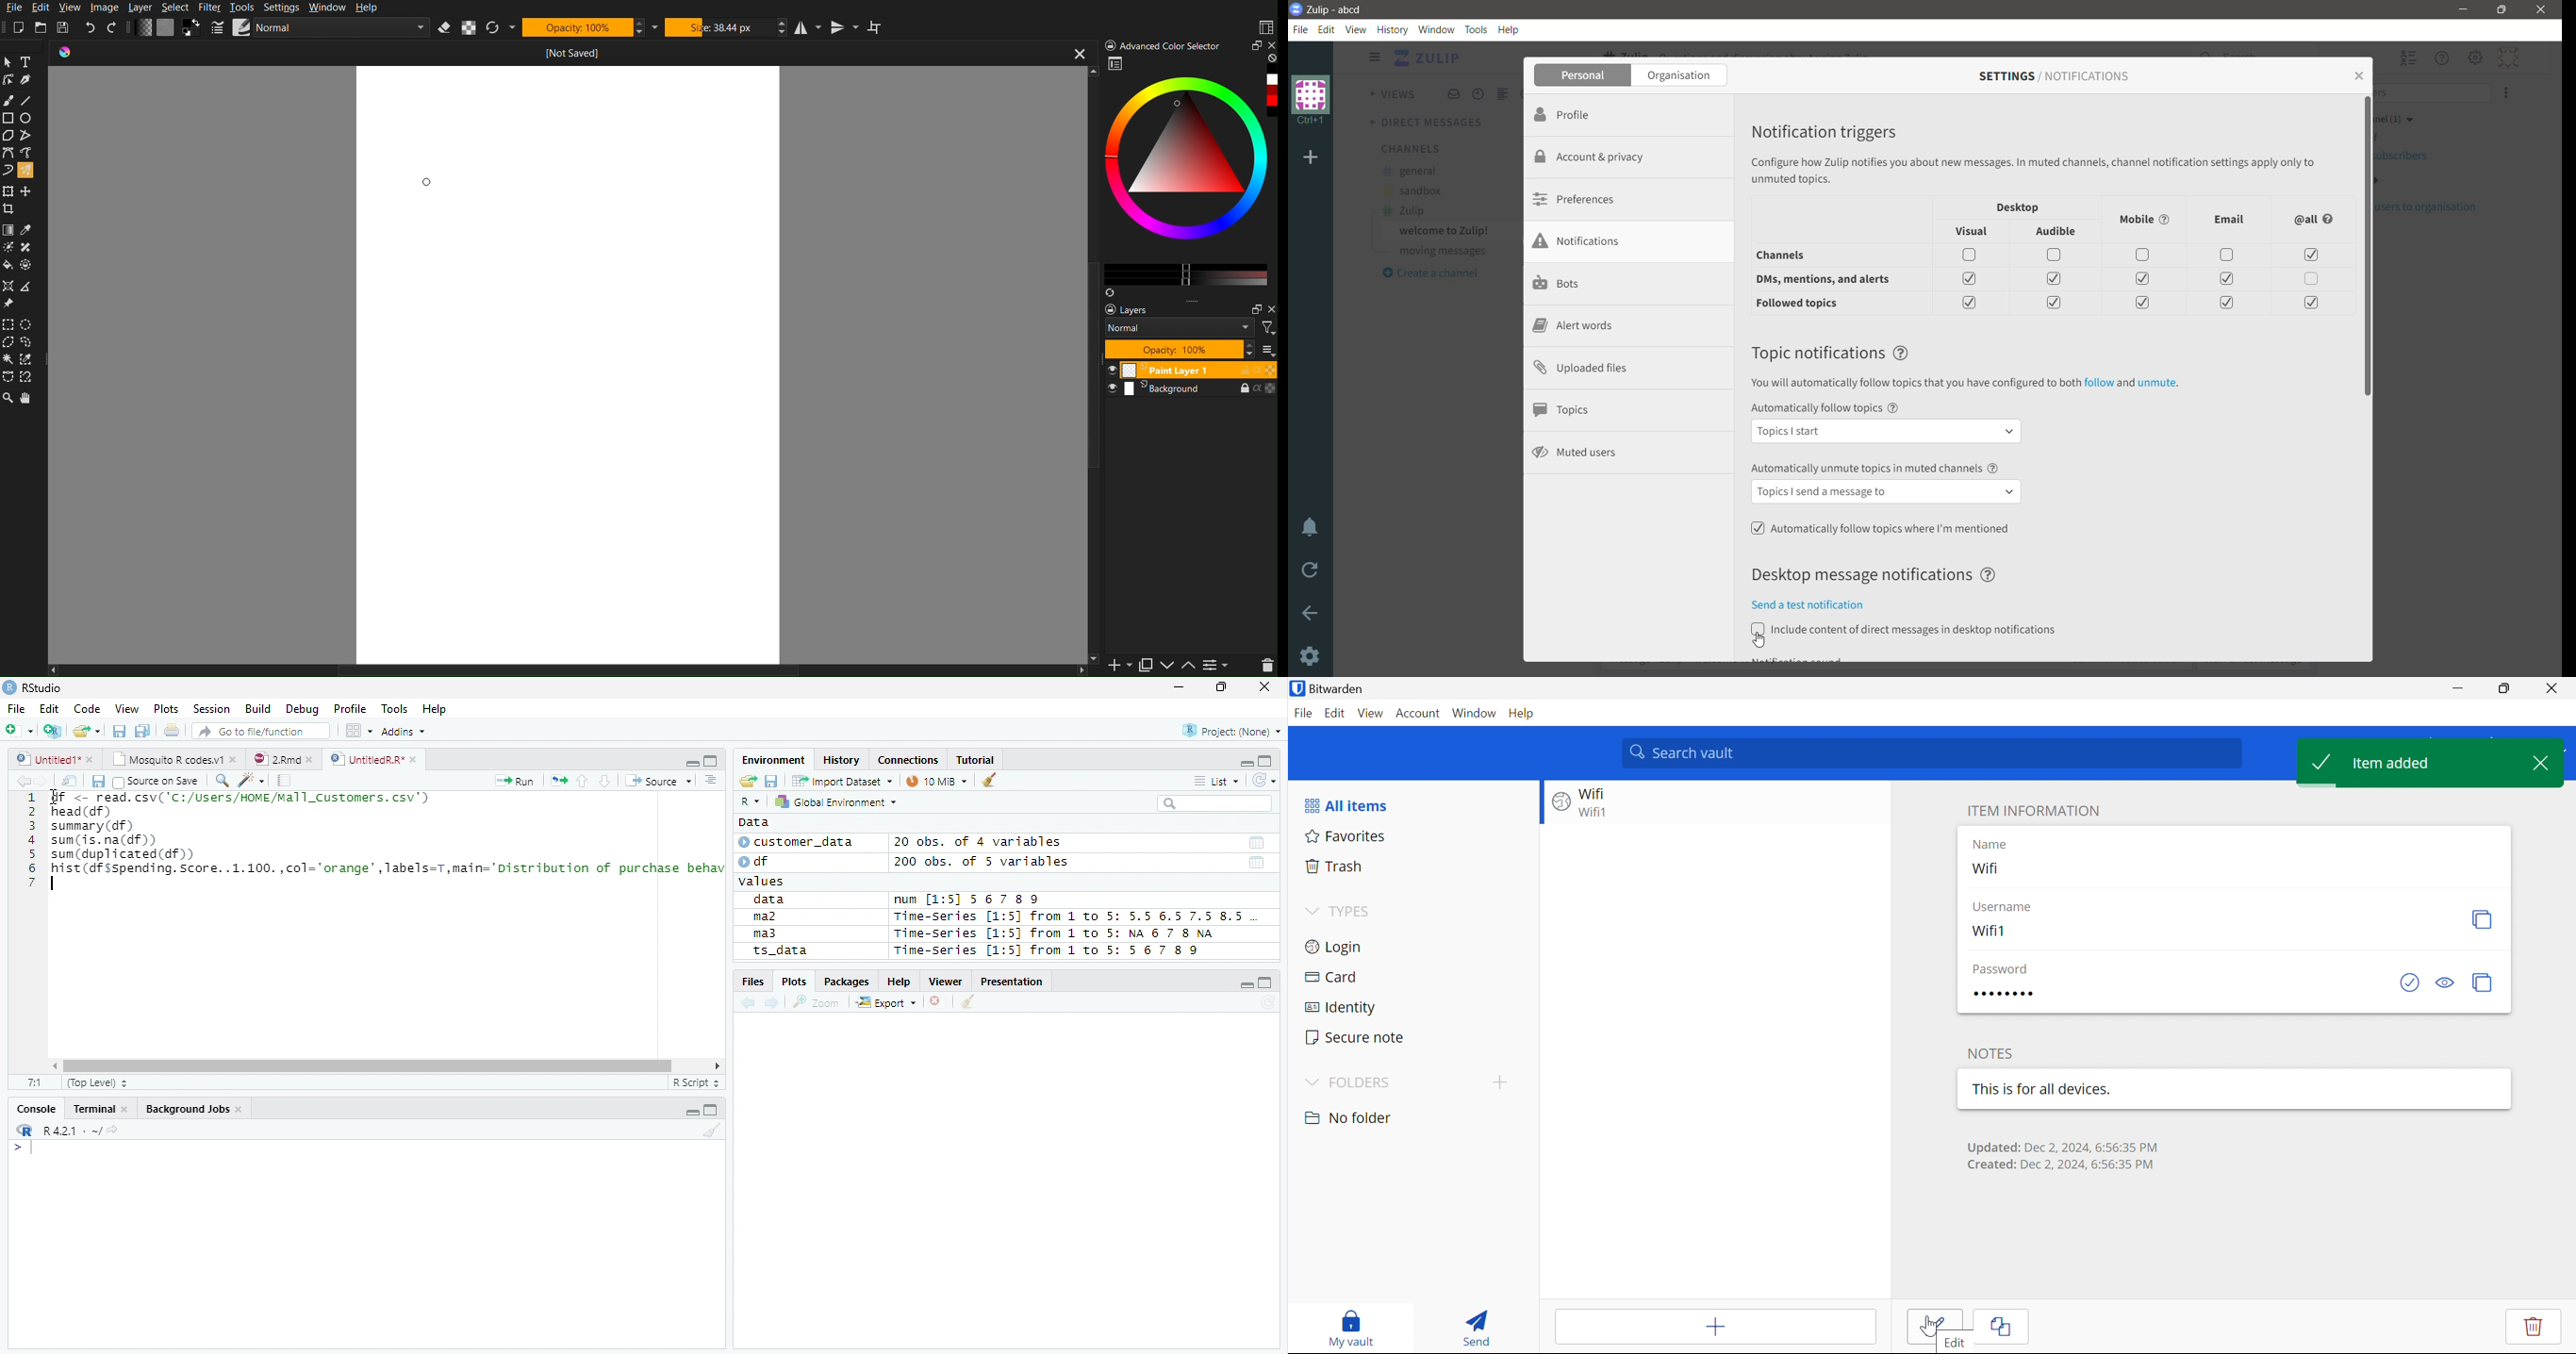 The image size is (2576, 1372). What do you see at coordinates (2315, 220) in the screenshot?
I see `@all` at bounding box center [2315, 220].